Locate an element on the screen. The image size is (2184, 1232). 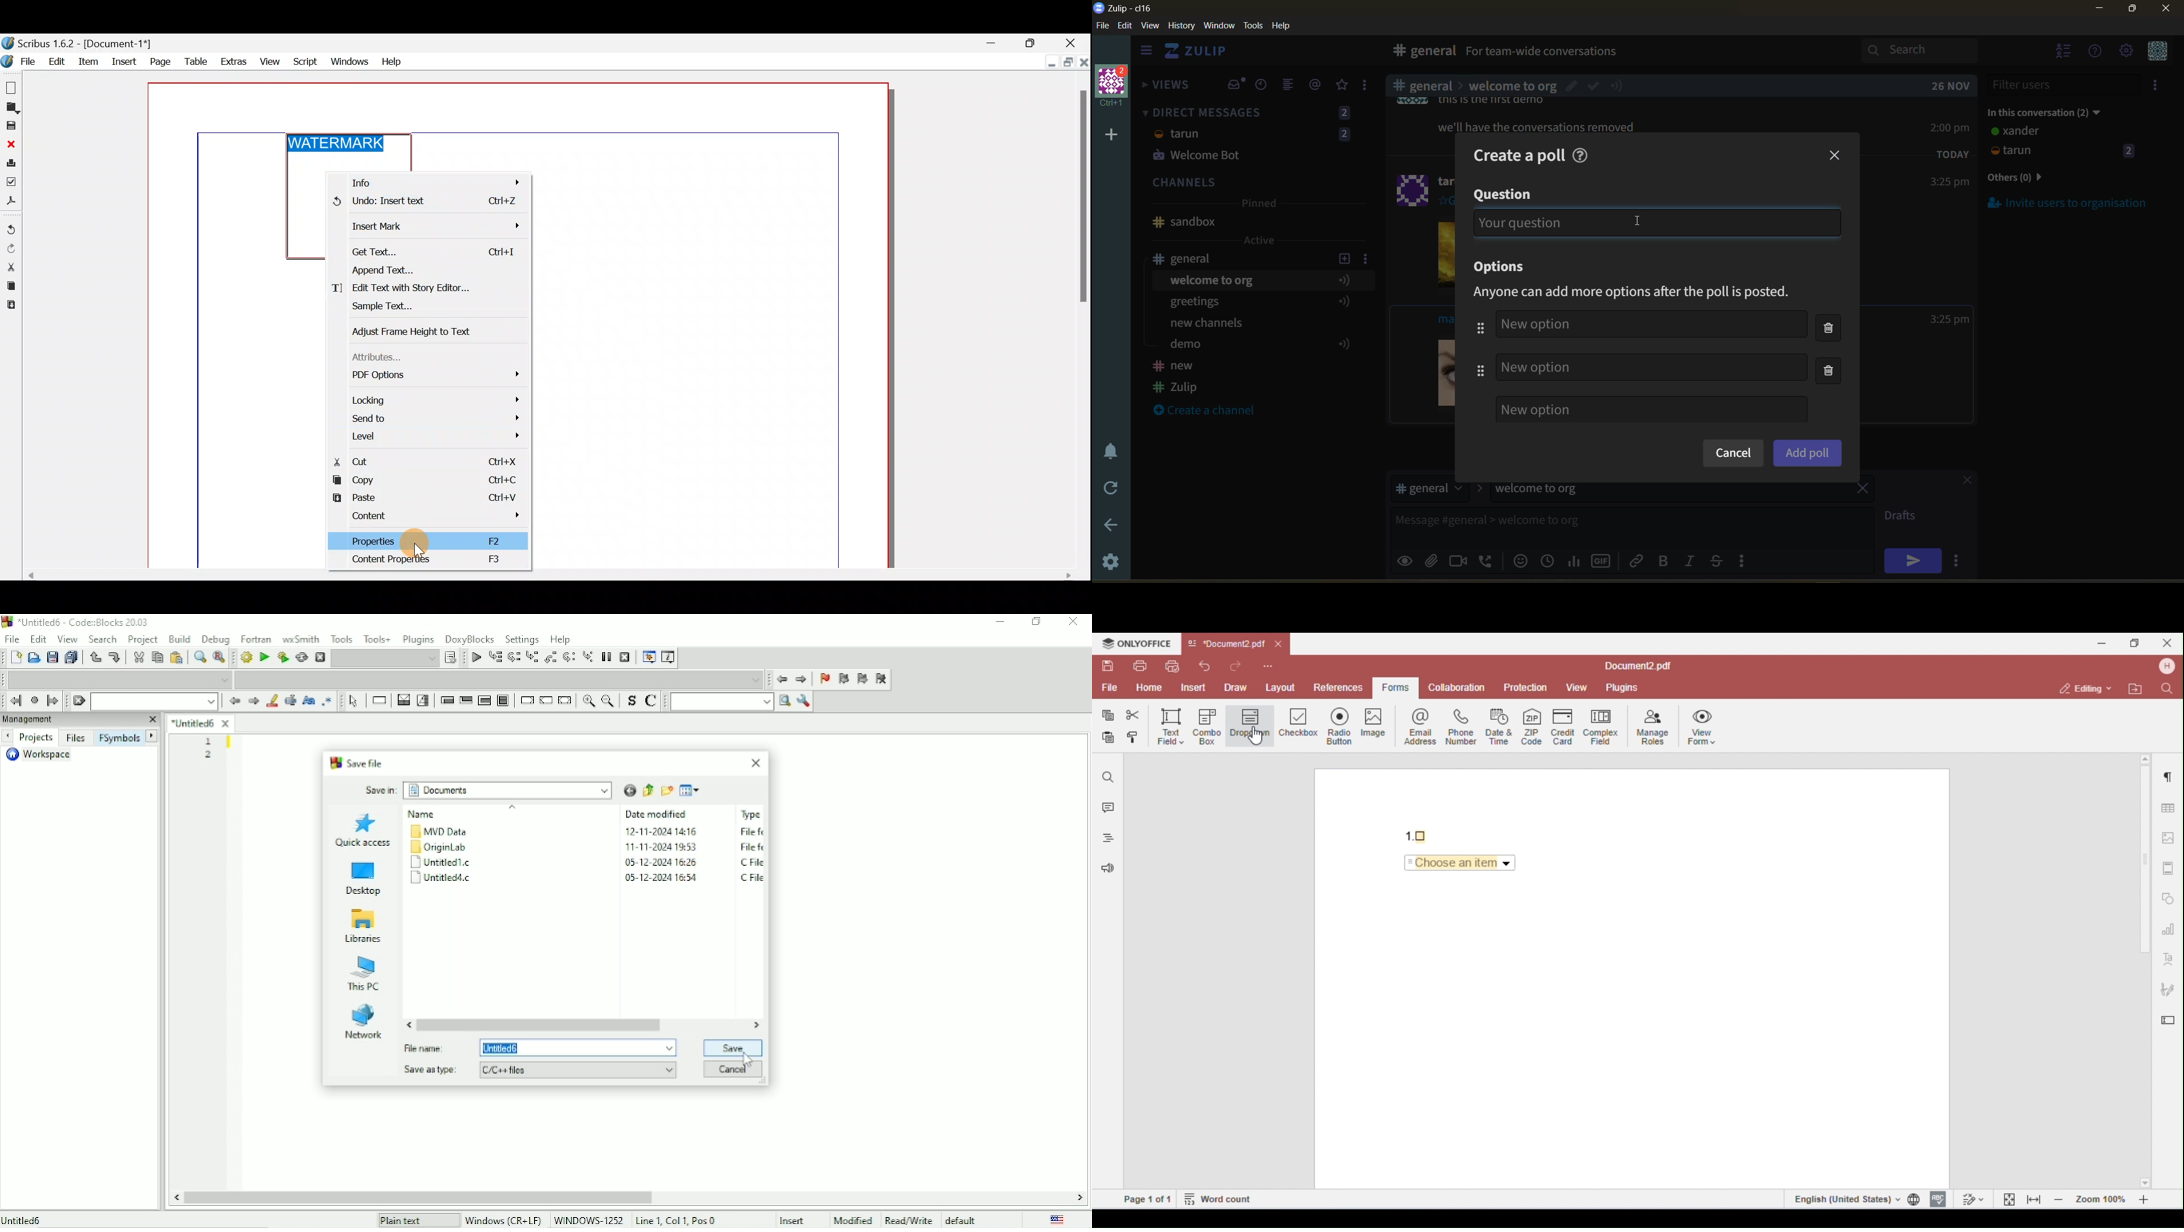
drafts is located at coordinates (1904, 518).